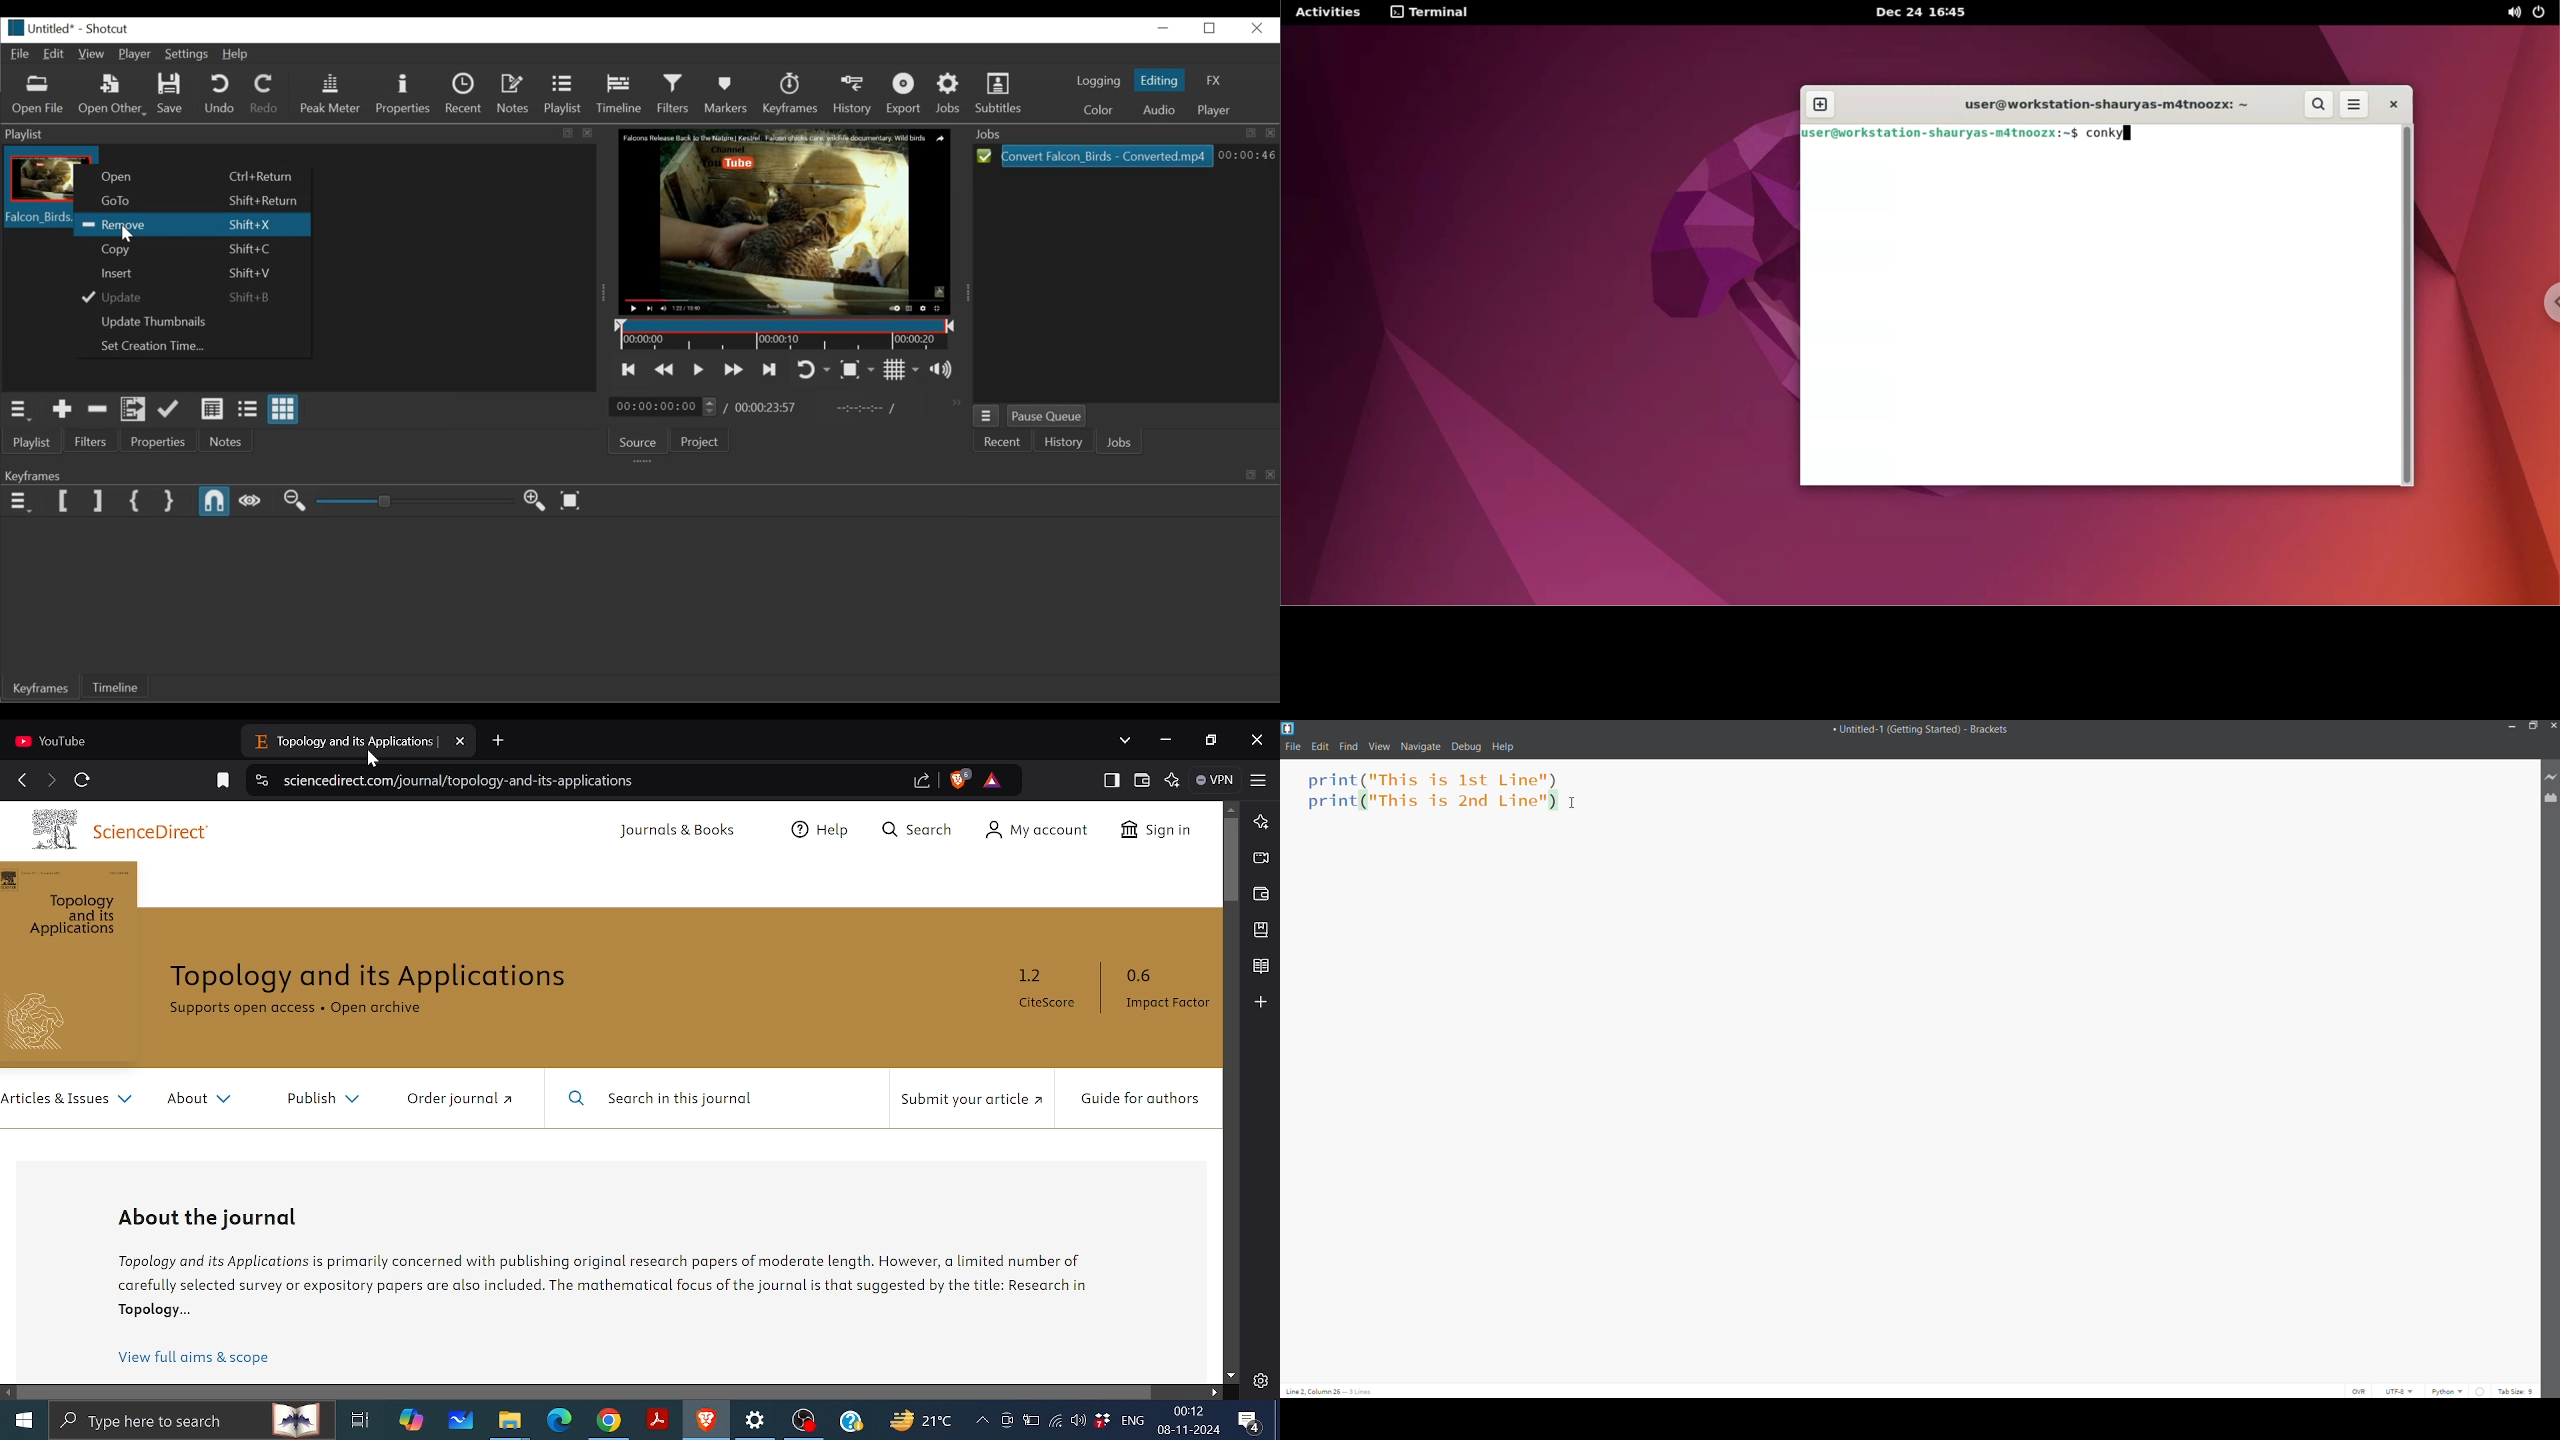  What do you see at coordinates (2515, 1391) in the screenshot?
I see `Tab Size` at bounding box center [2515, 1391].